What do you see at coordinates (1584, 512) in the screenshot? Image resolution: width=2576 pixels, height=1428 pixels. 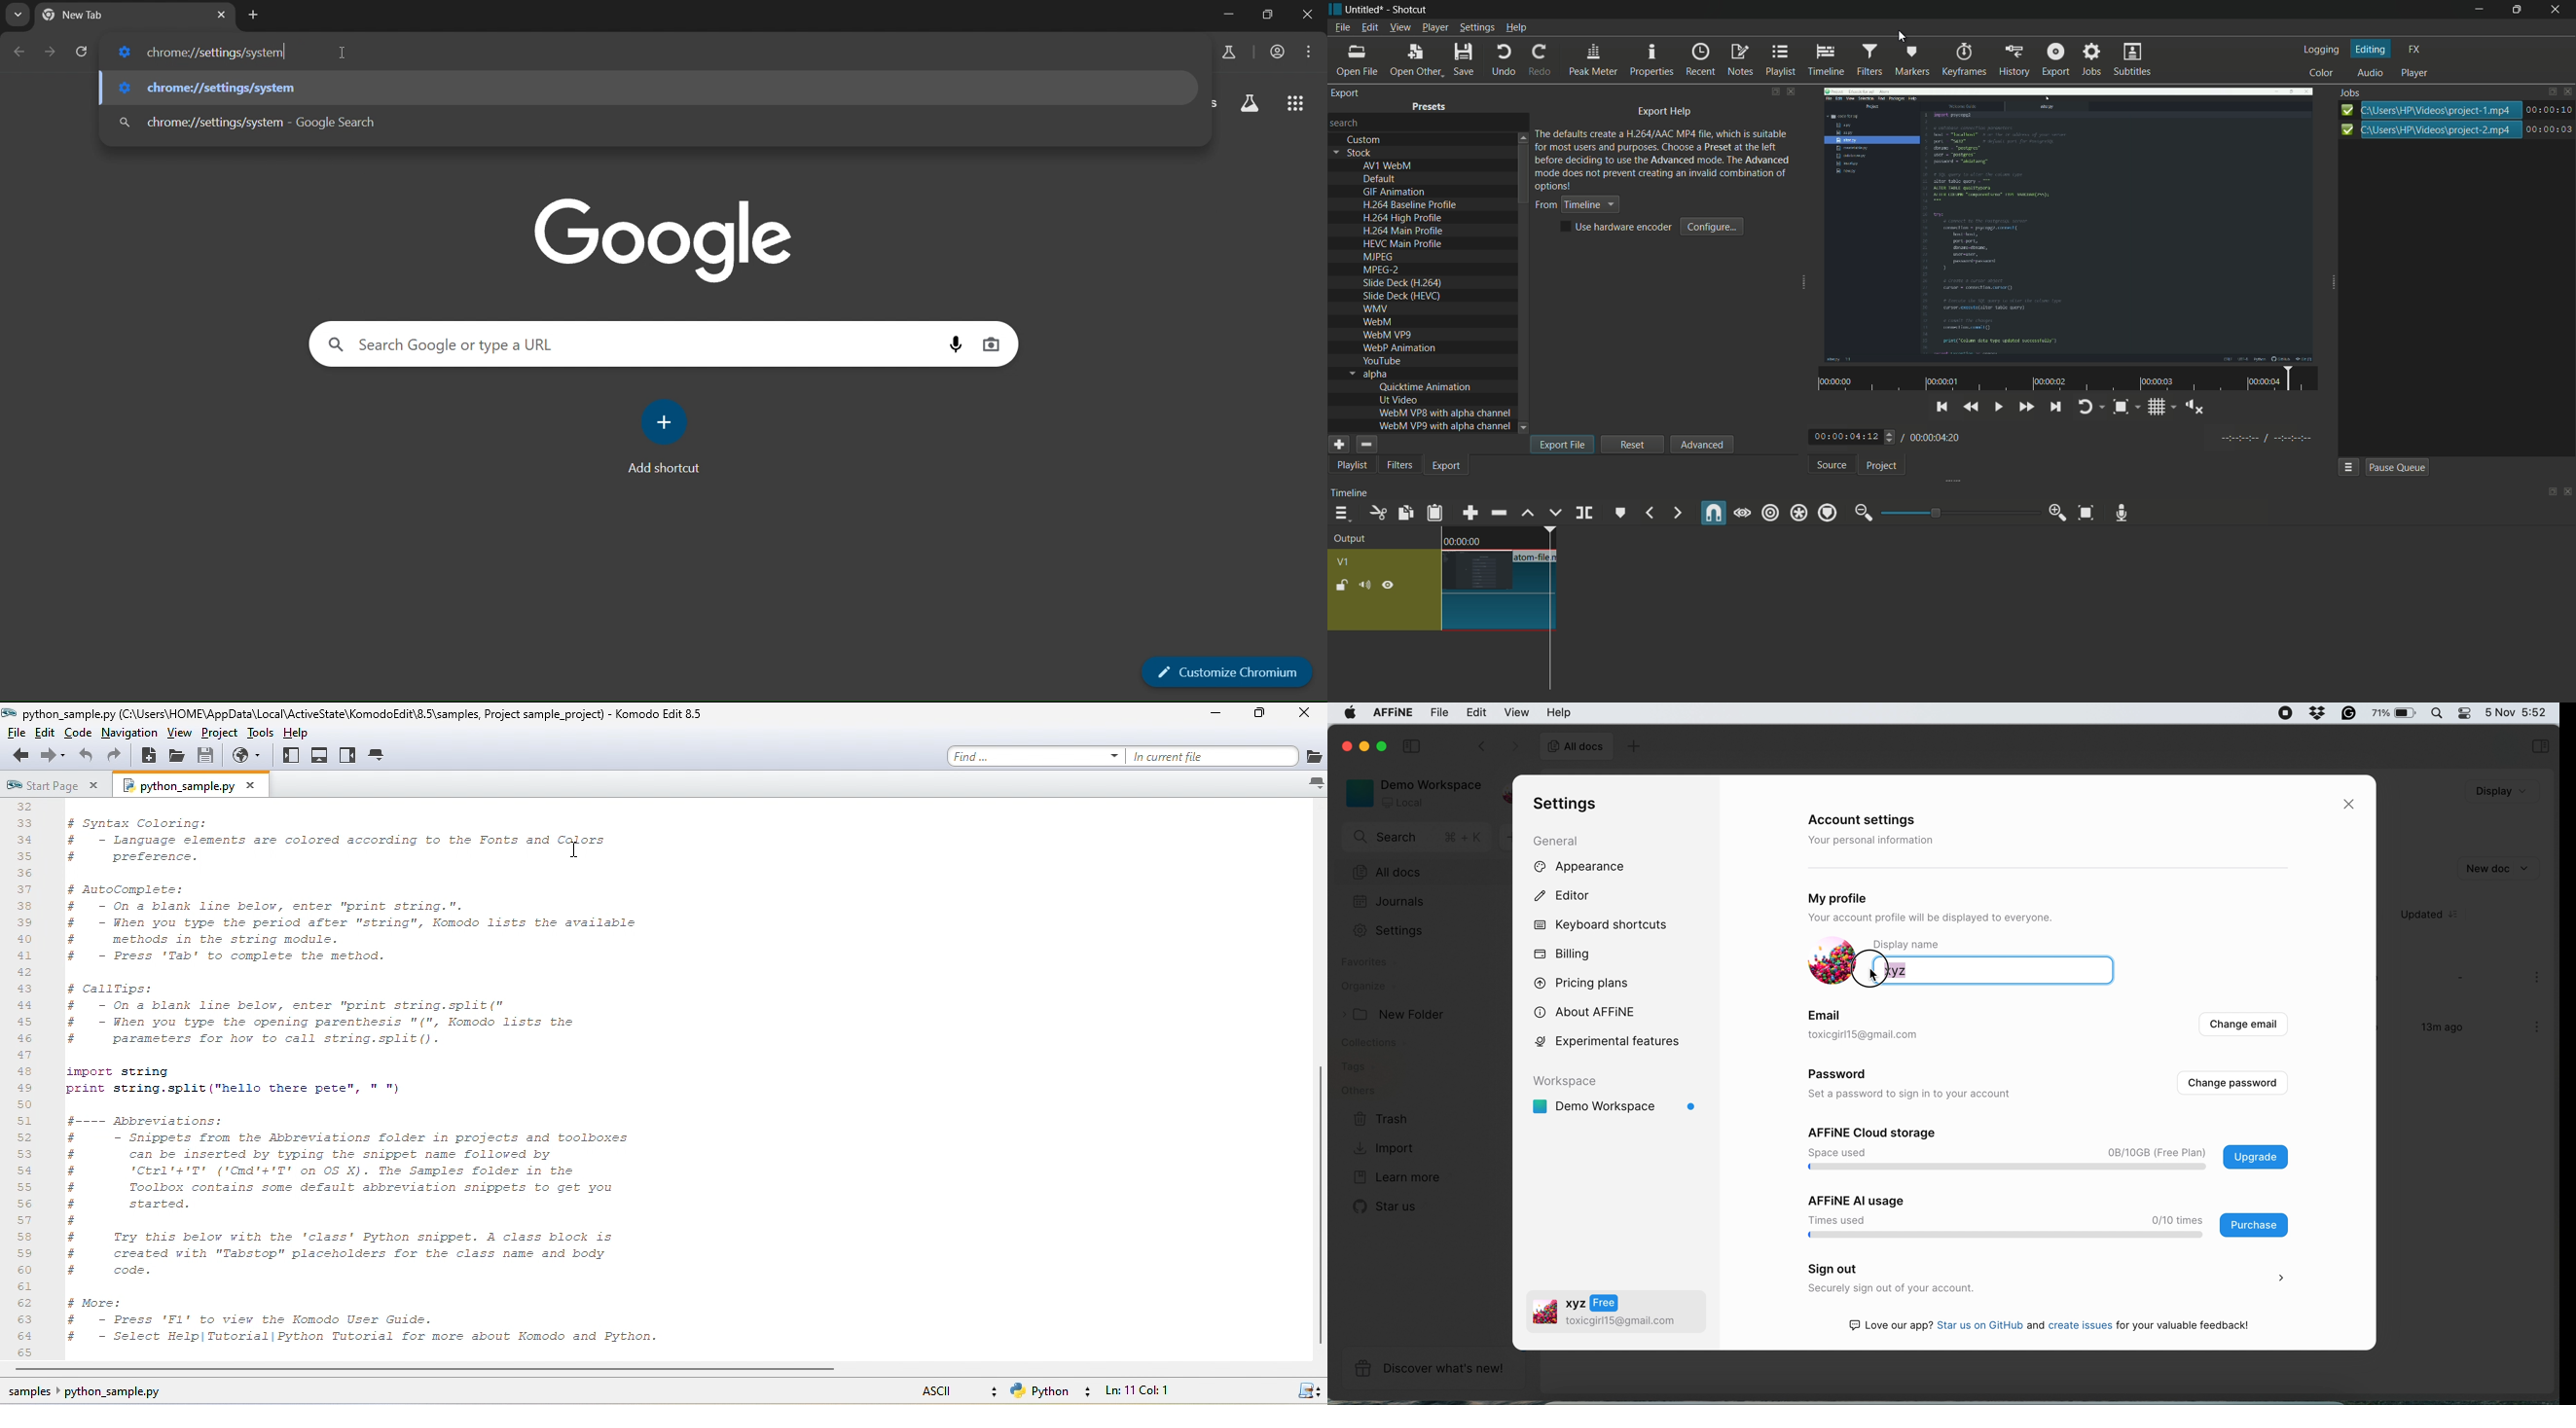 I see `split at playhead` at bounding box center [1584, 512].